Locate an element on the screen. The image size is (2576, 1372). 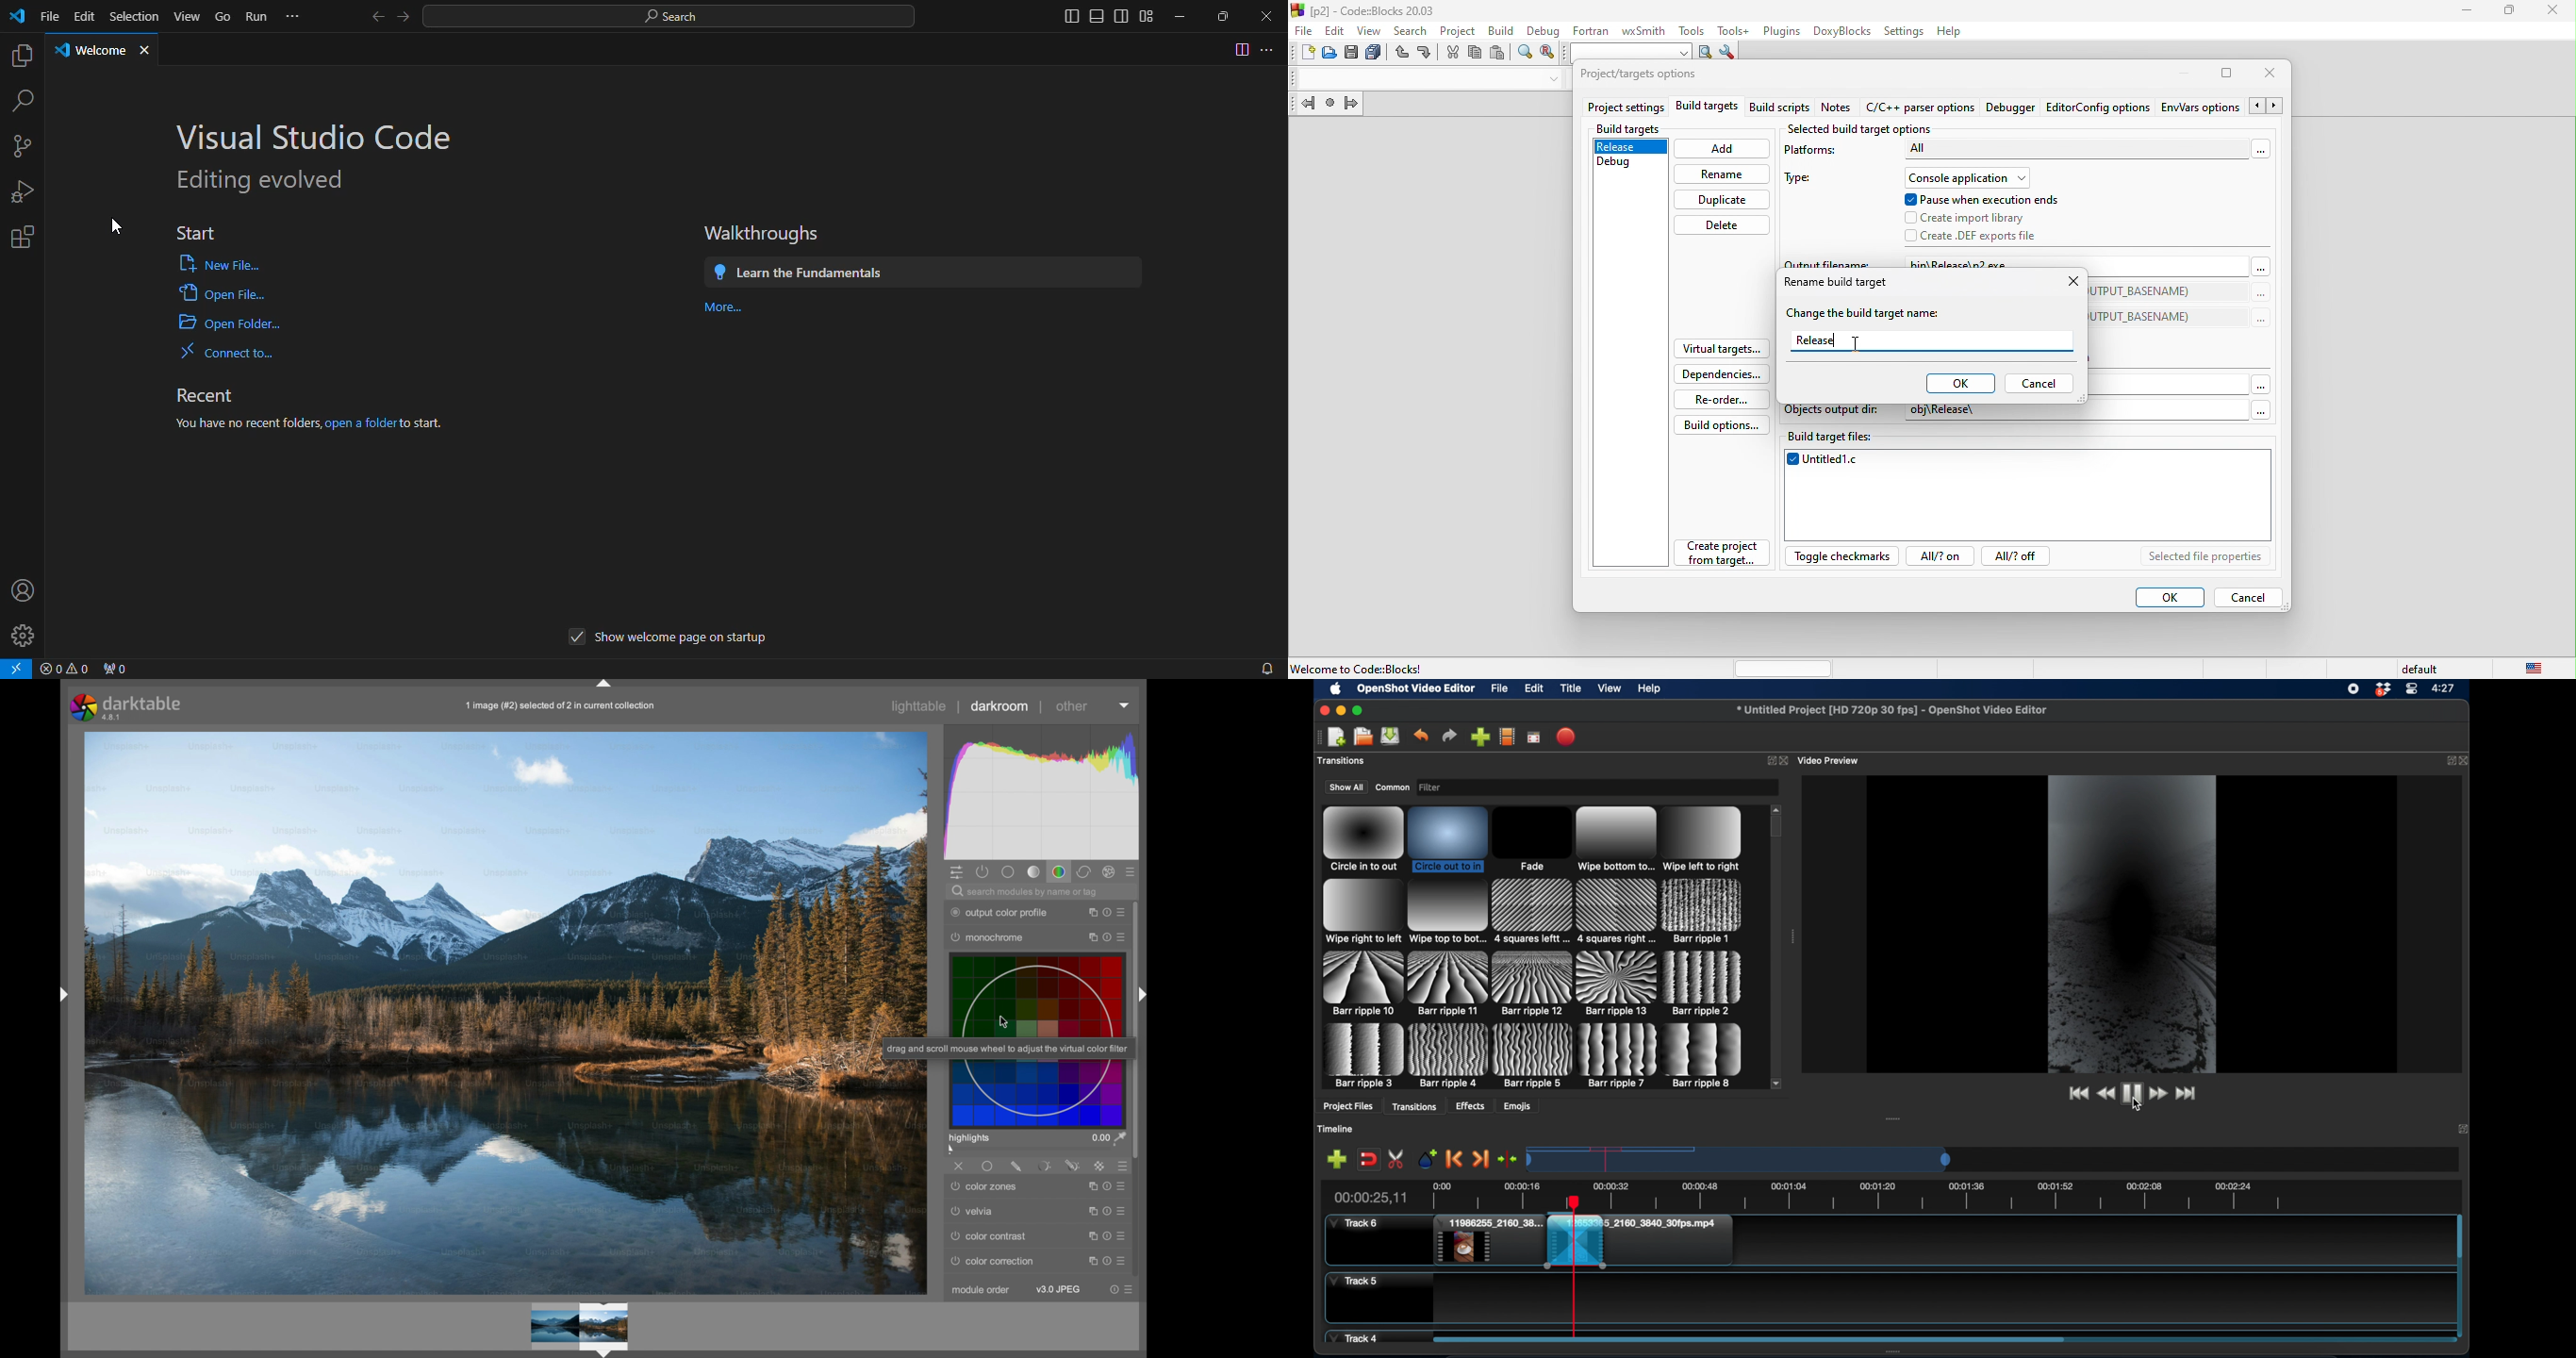
scroll down arrow is located at coordinates (1776, 1083).